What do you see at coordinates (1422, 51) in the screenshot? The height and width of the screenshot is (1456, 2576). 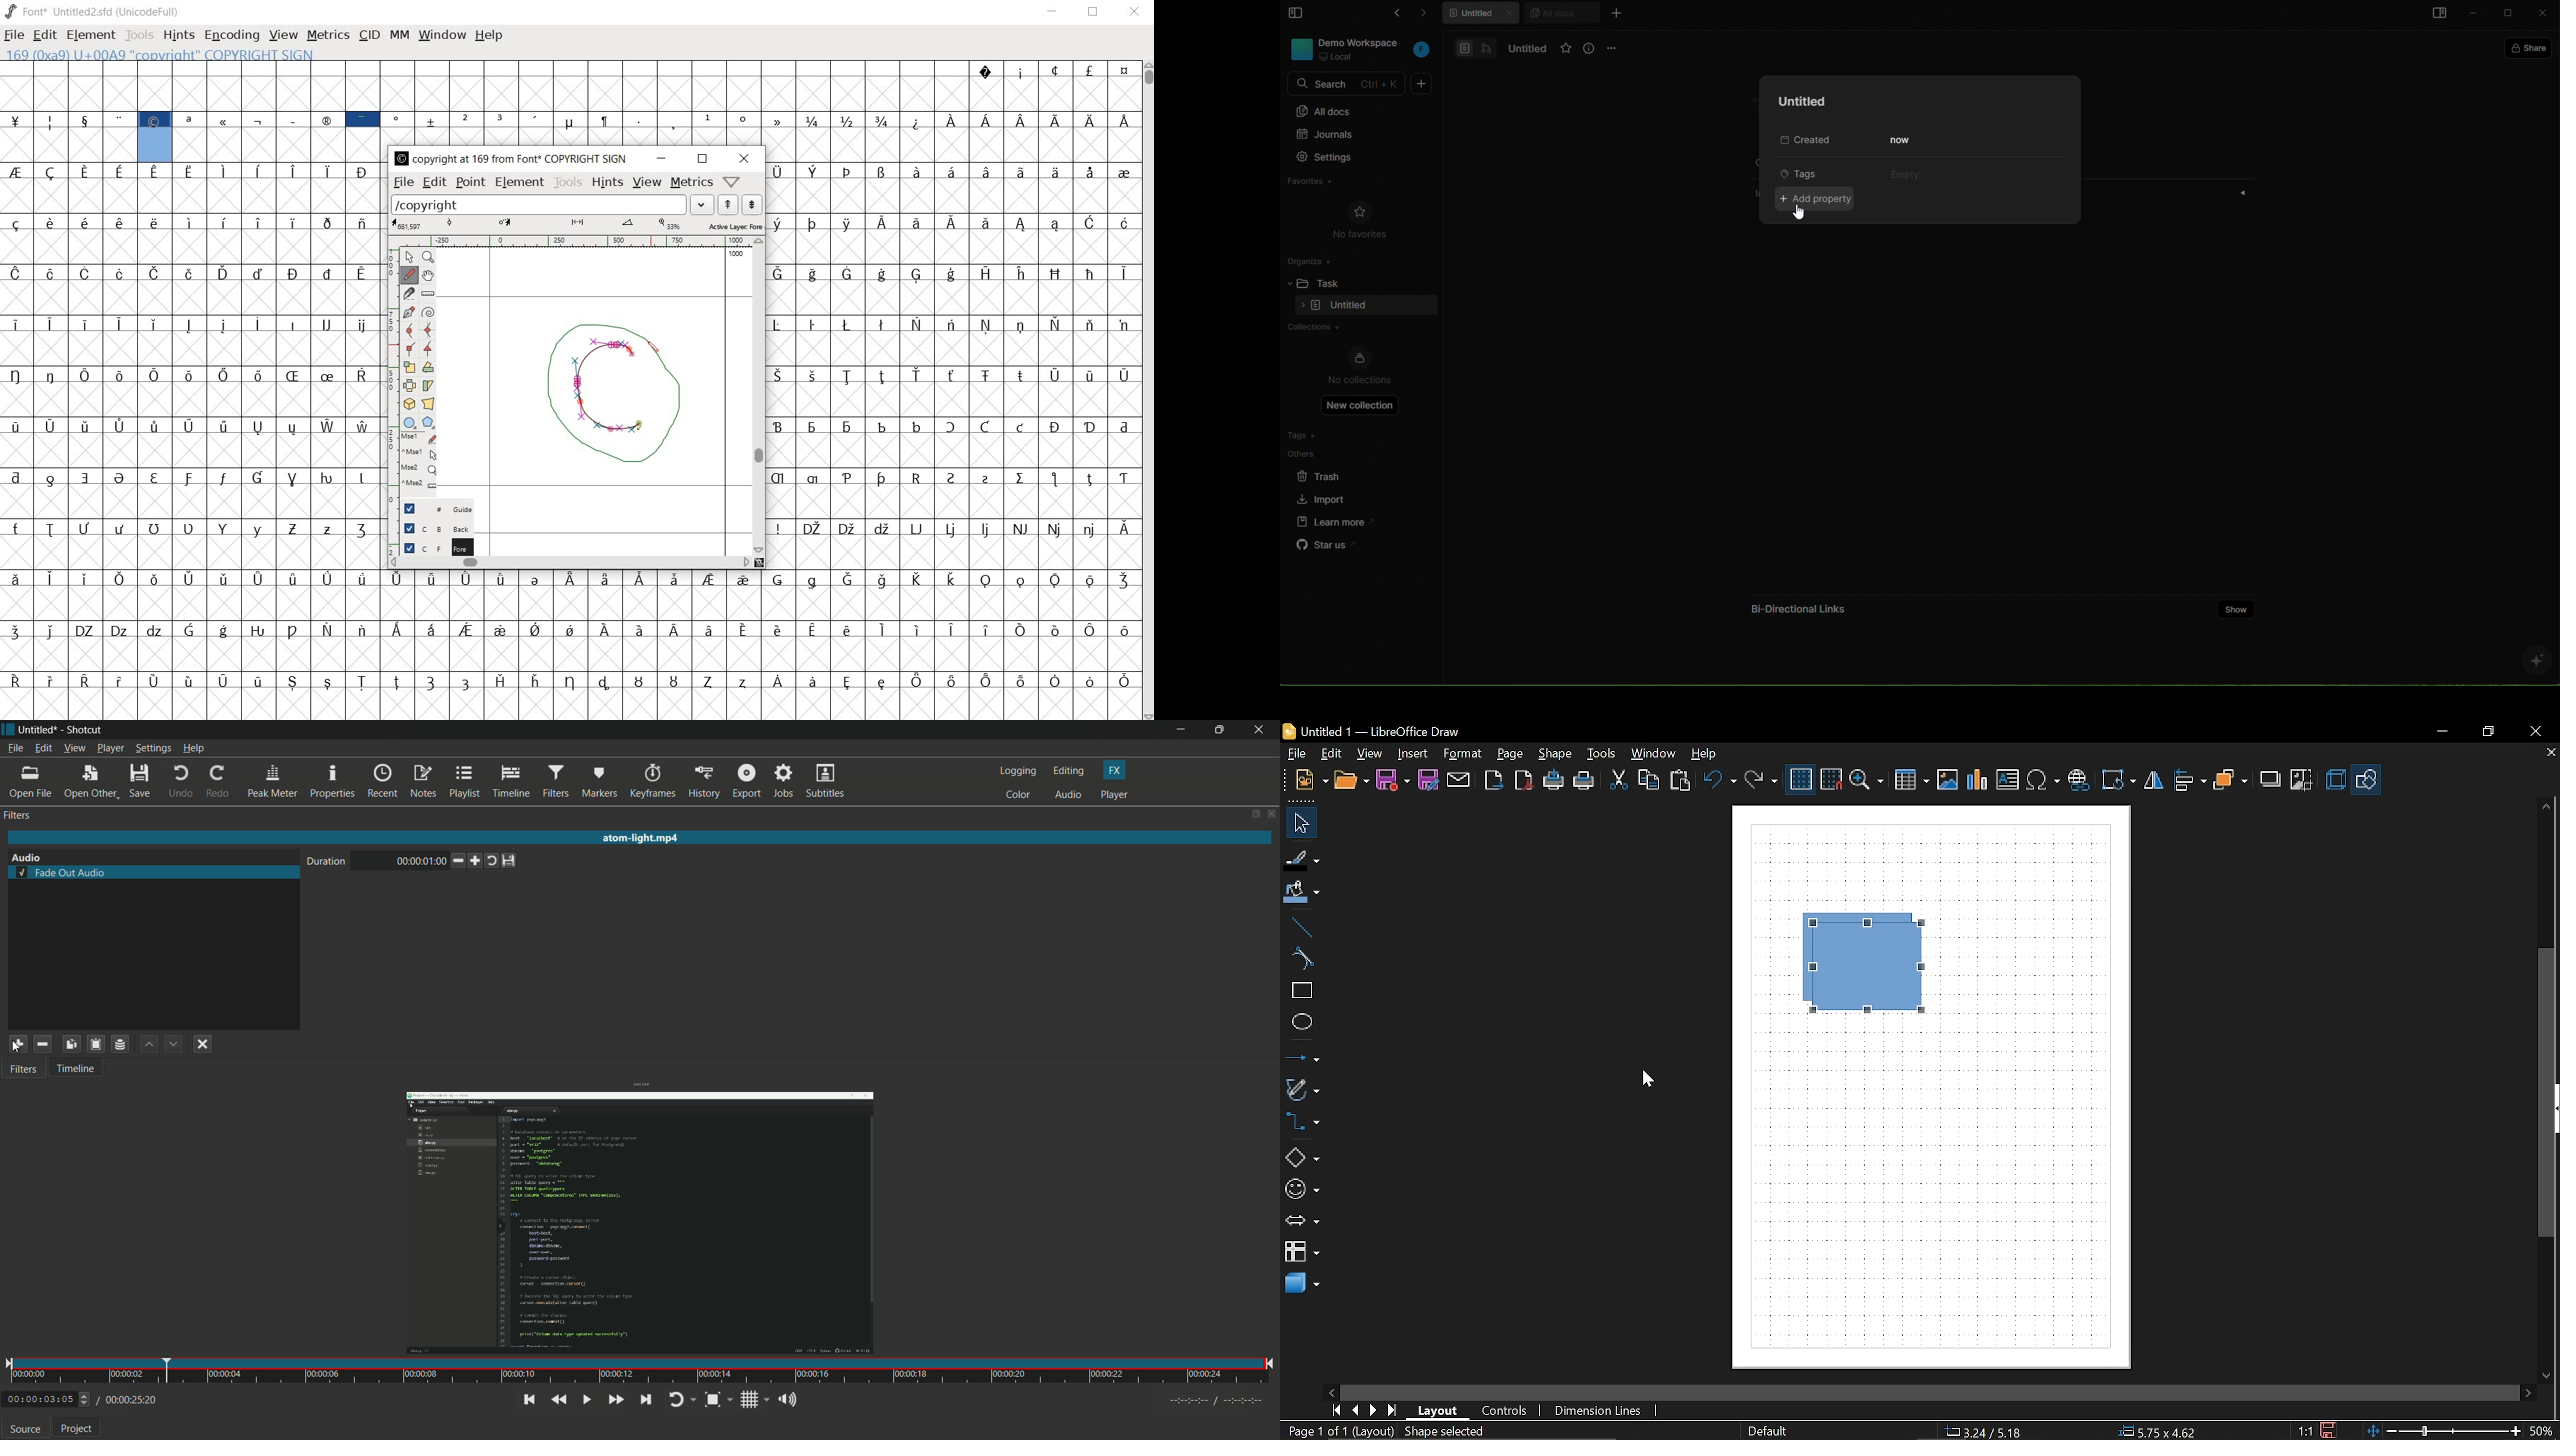 I see `workspace initial` at bounding box center [1422, 51].